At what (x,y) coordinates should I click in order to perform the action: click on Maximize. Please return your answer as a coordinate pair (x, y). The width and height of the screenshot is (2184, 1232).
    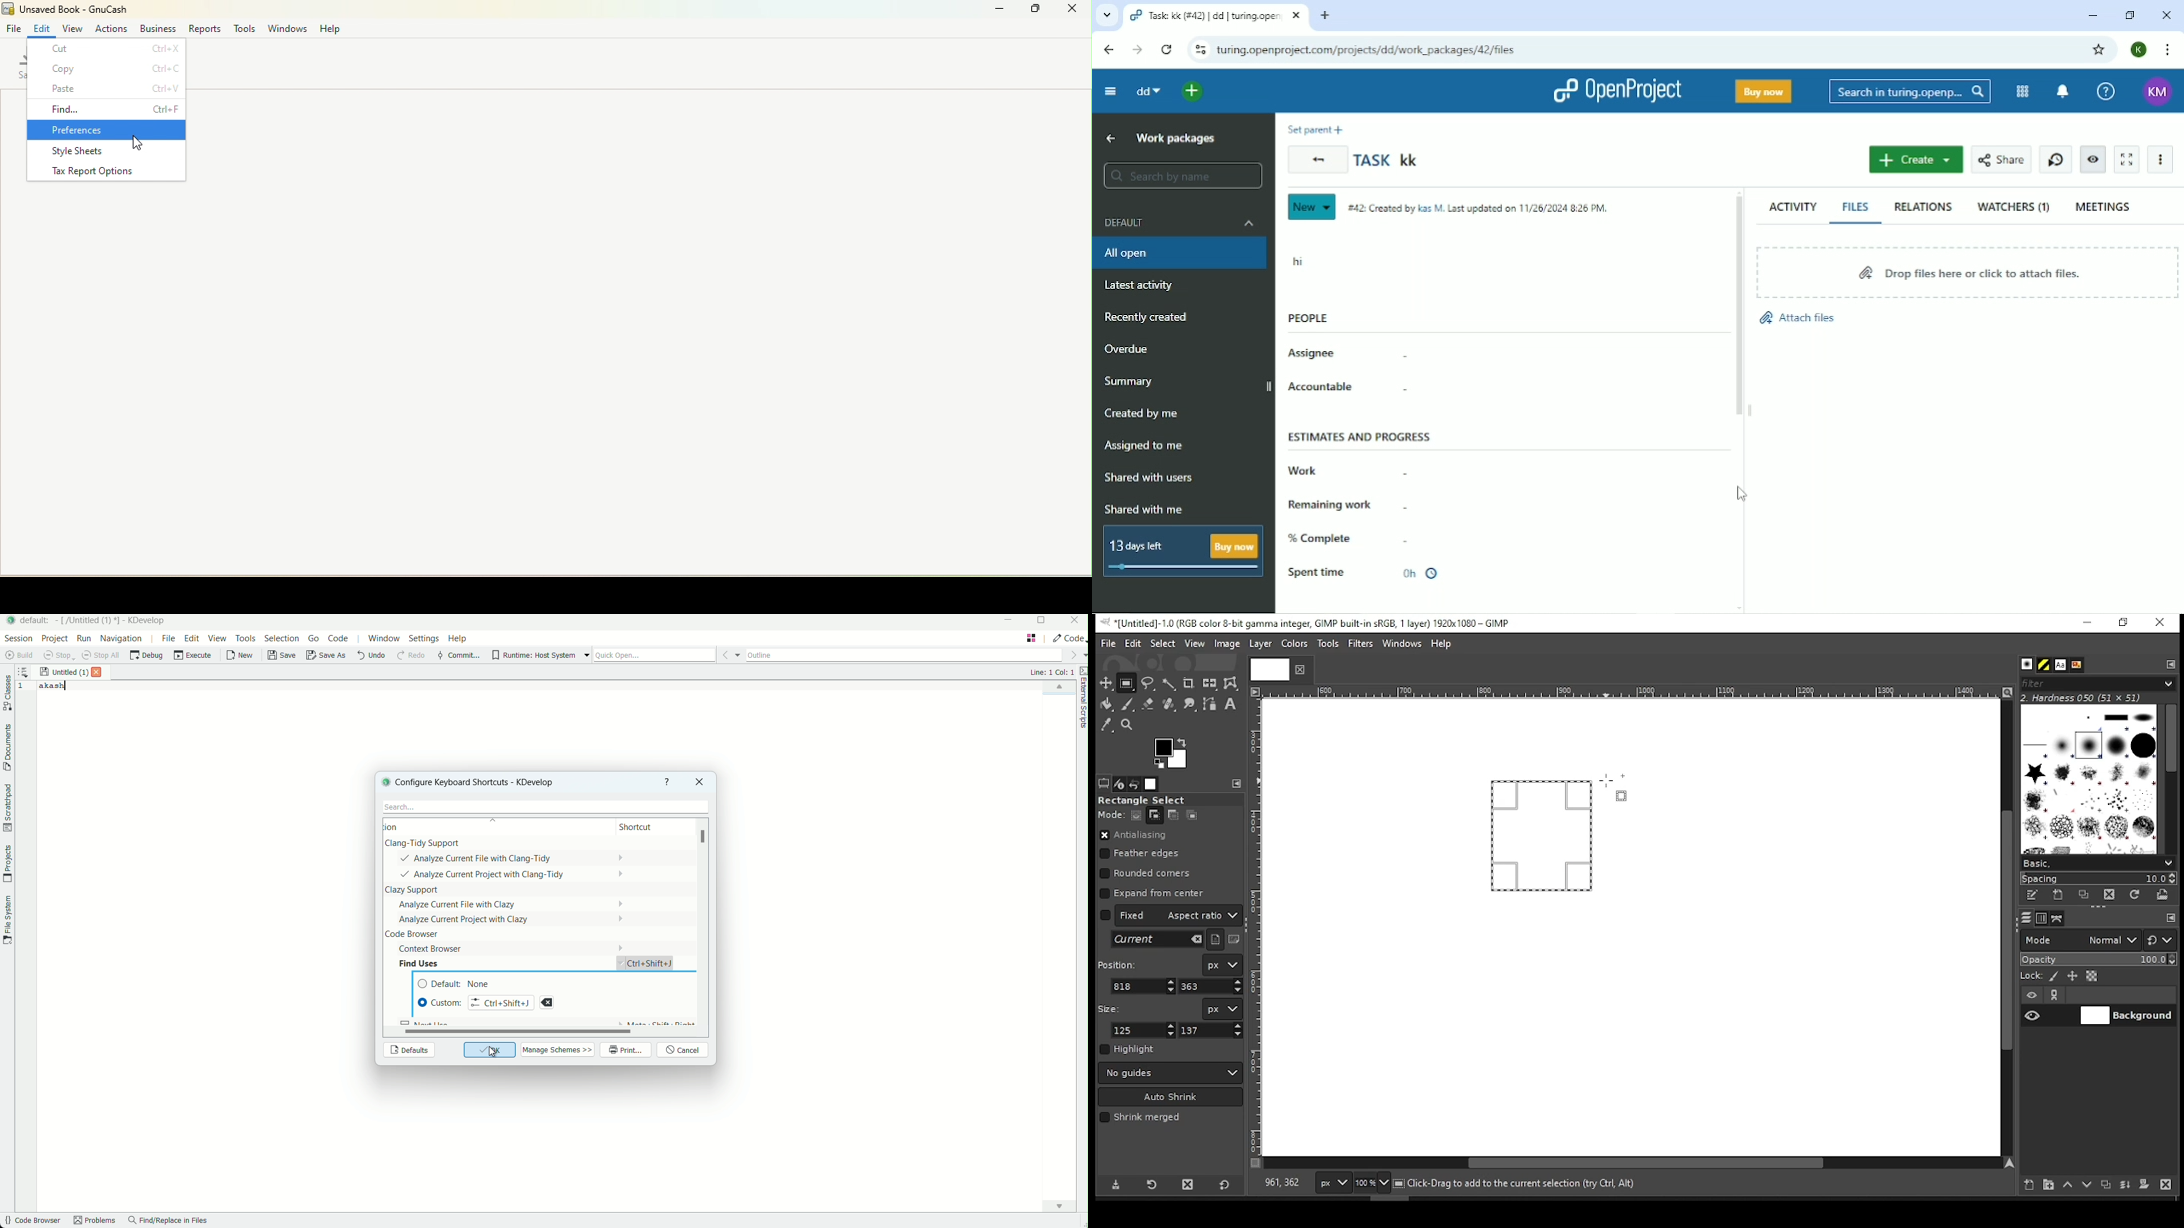
    Looking at the image, I should click on (1032, 10).